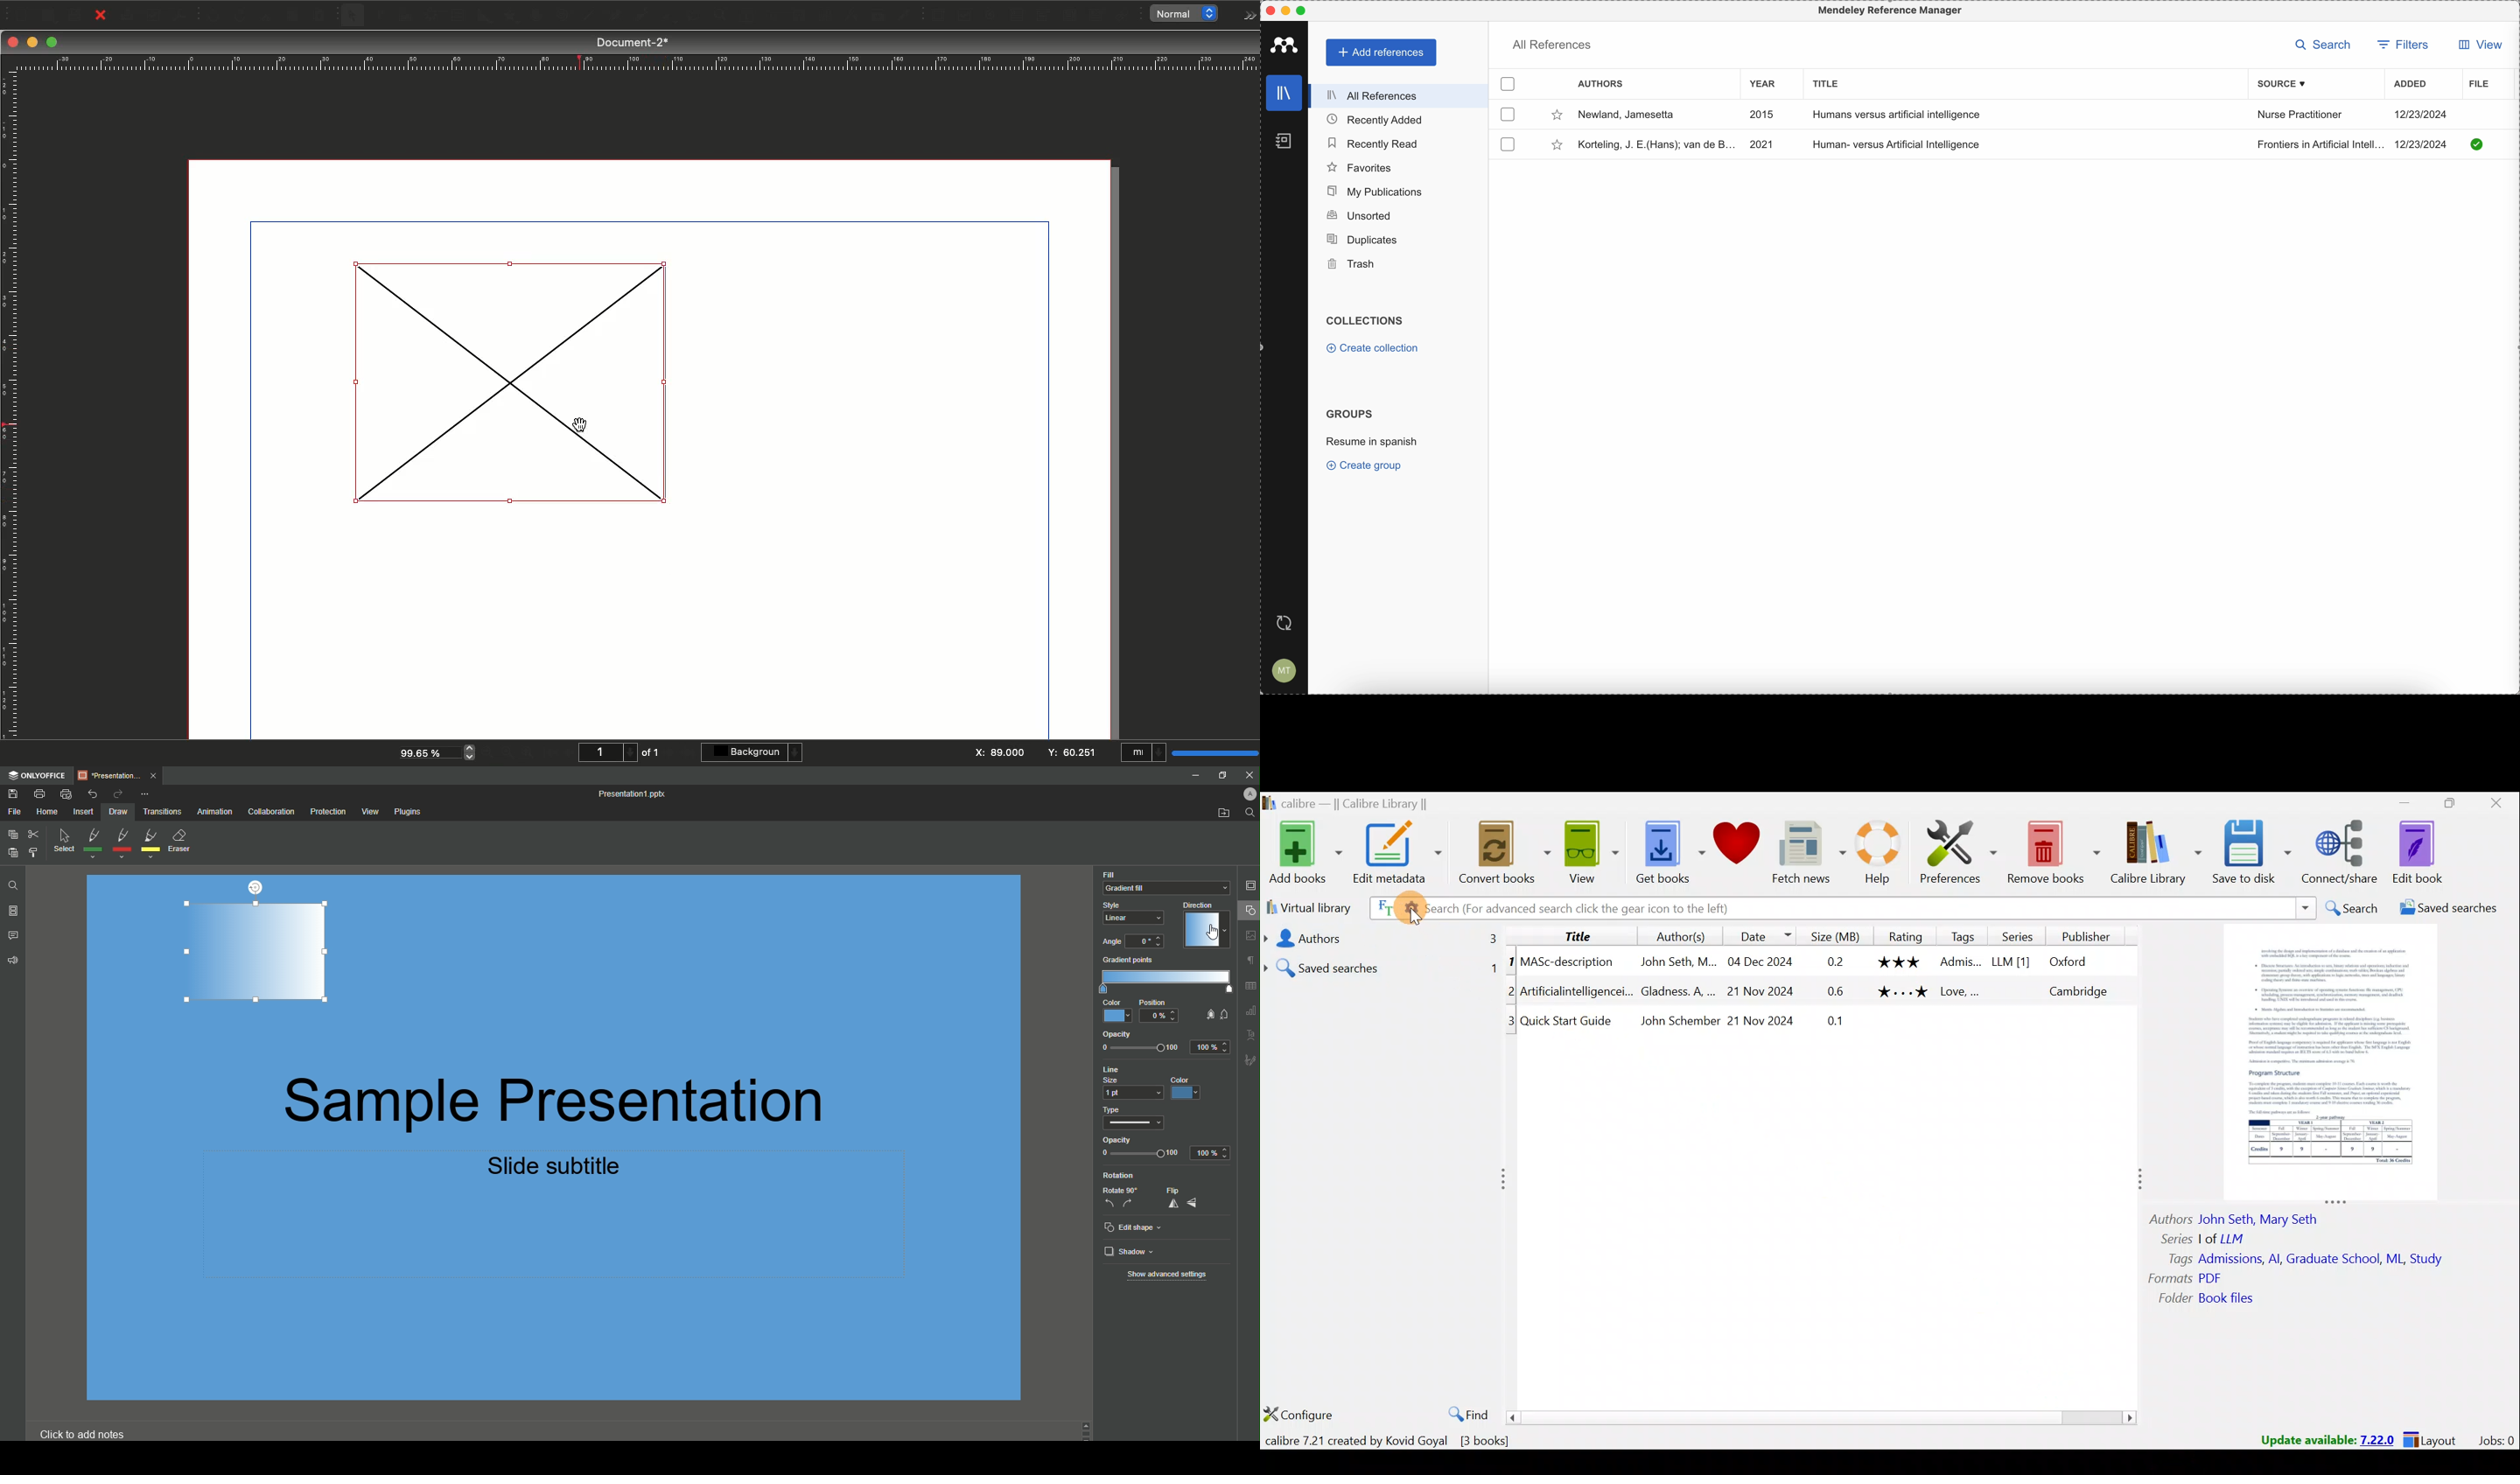 Image resolution: width=2520 pixels, height=1484 pixels. Describe the element at coordinates (2053, 850) in the screenshot. I see `Remove books` at that location.